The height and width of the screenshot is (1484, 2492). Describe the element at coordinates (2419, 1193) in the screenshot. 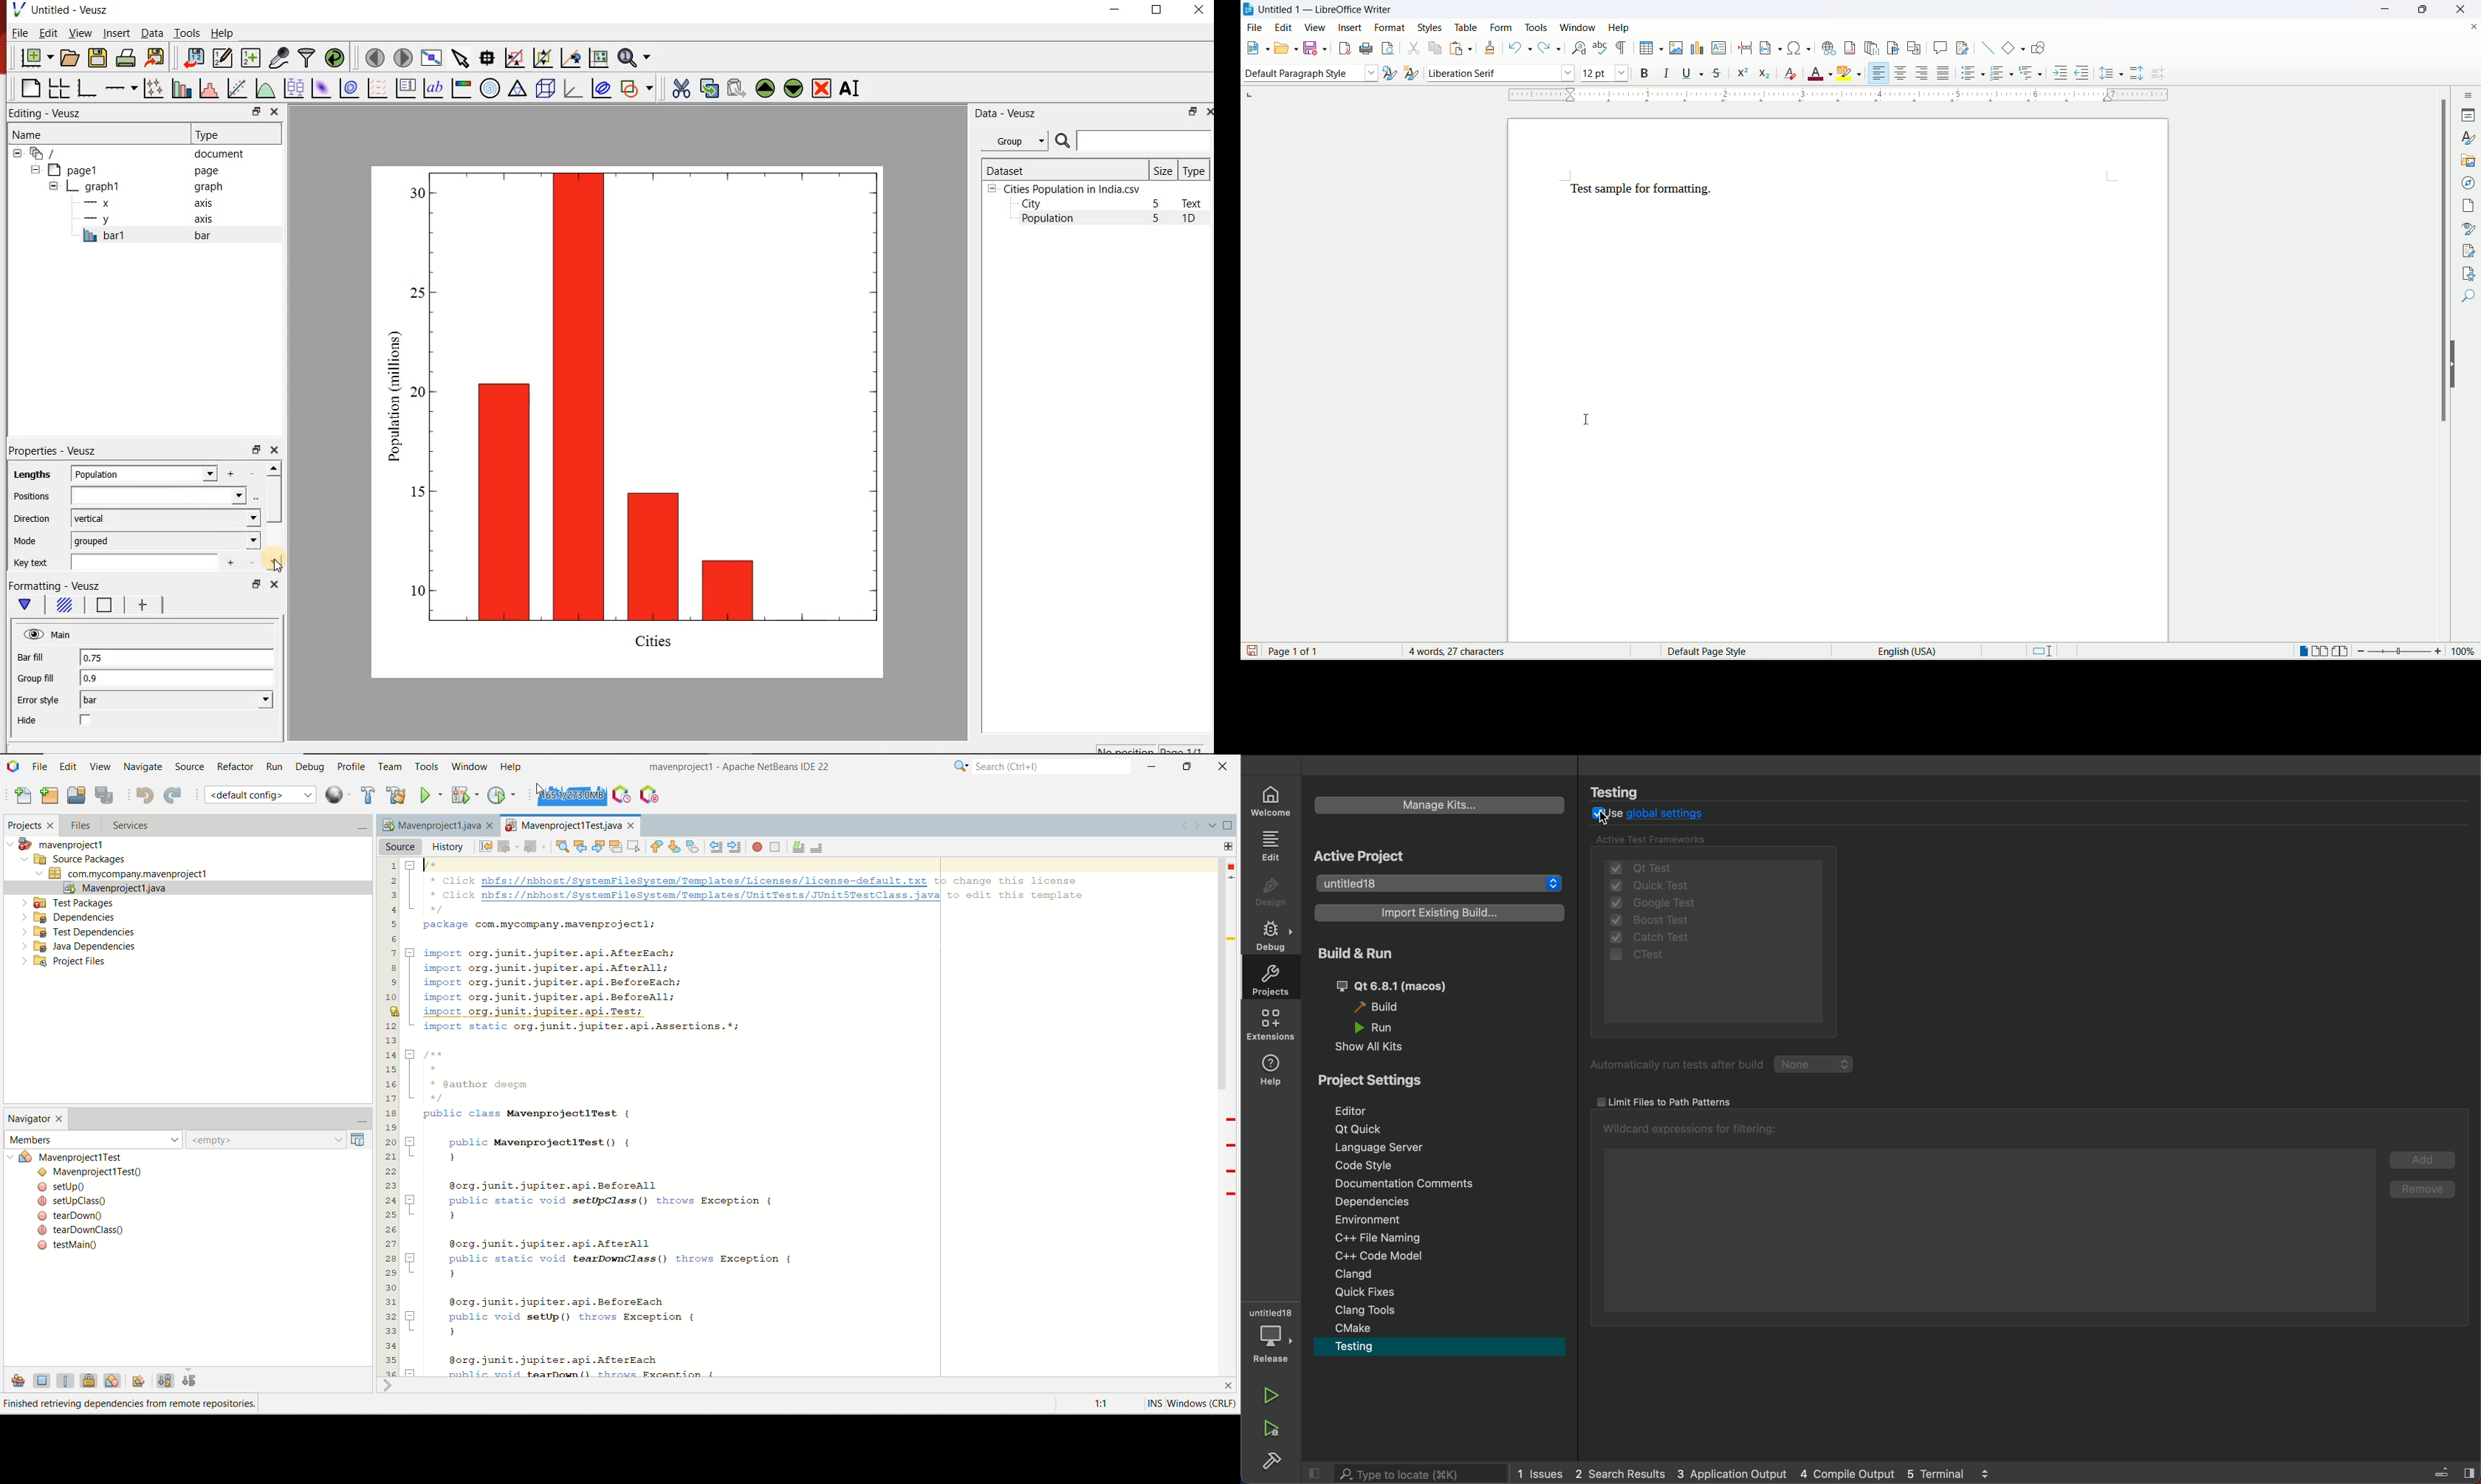

I see `remove` at that location.